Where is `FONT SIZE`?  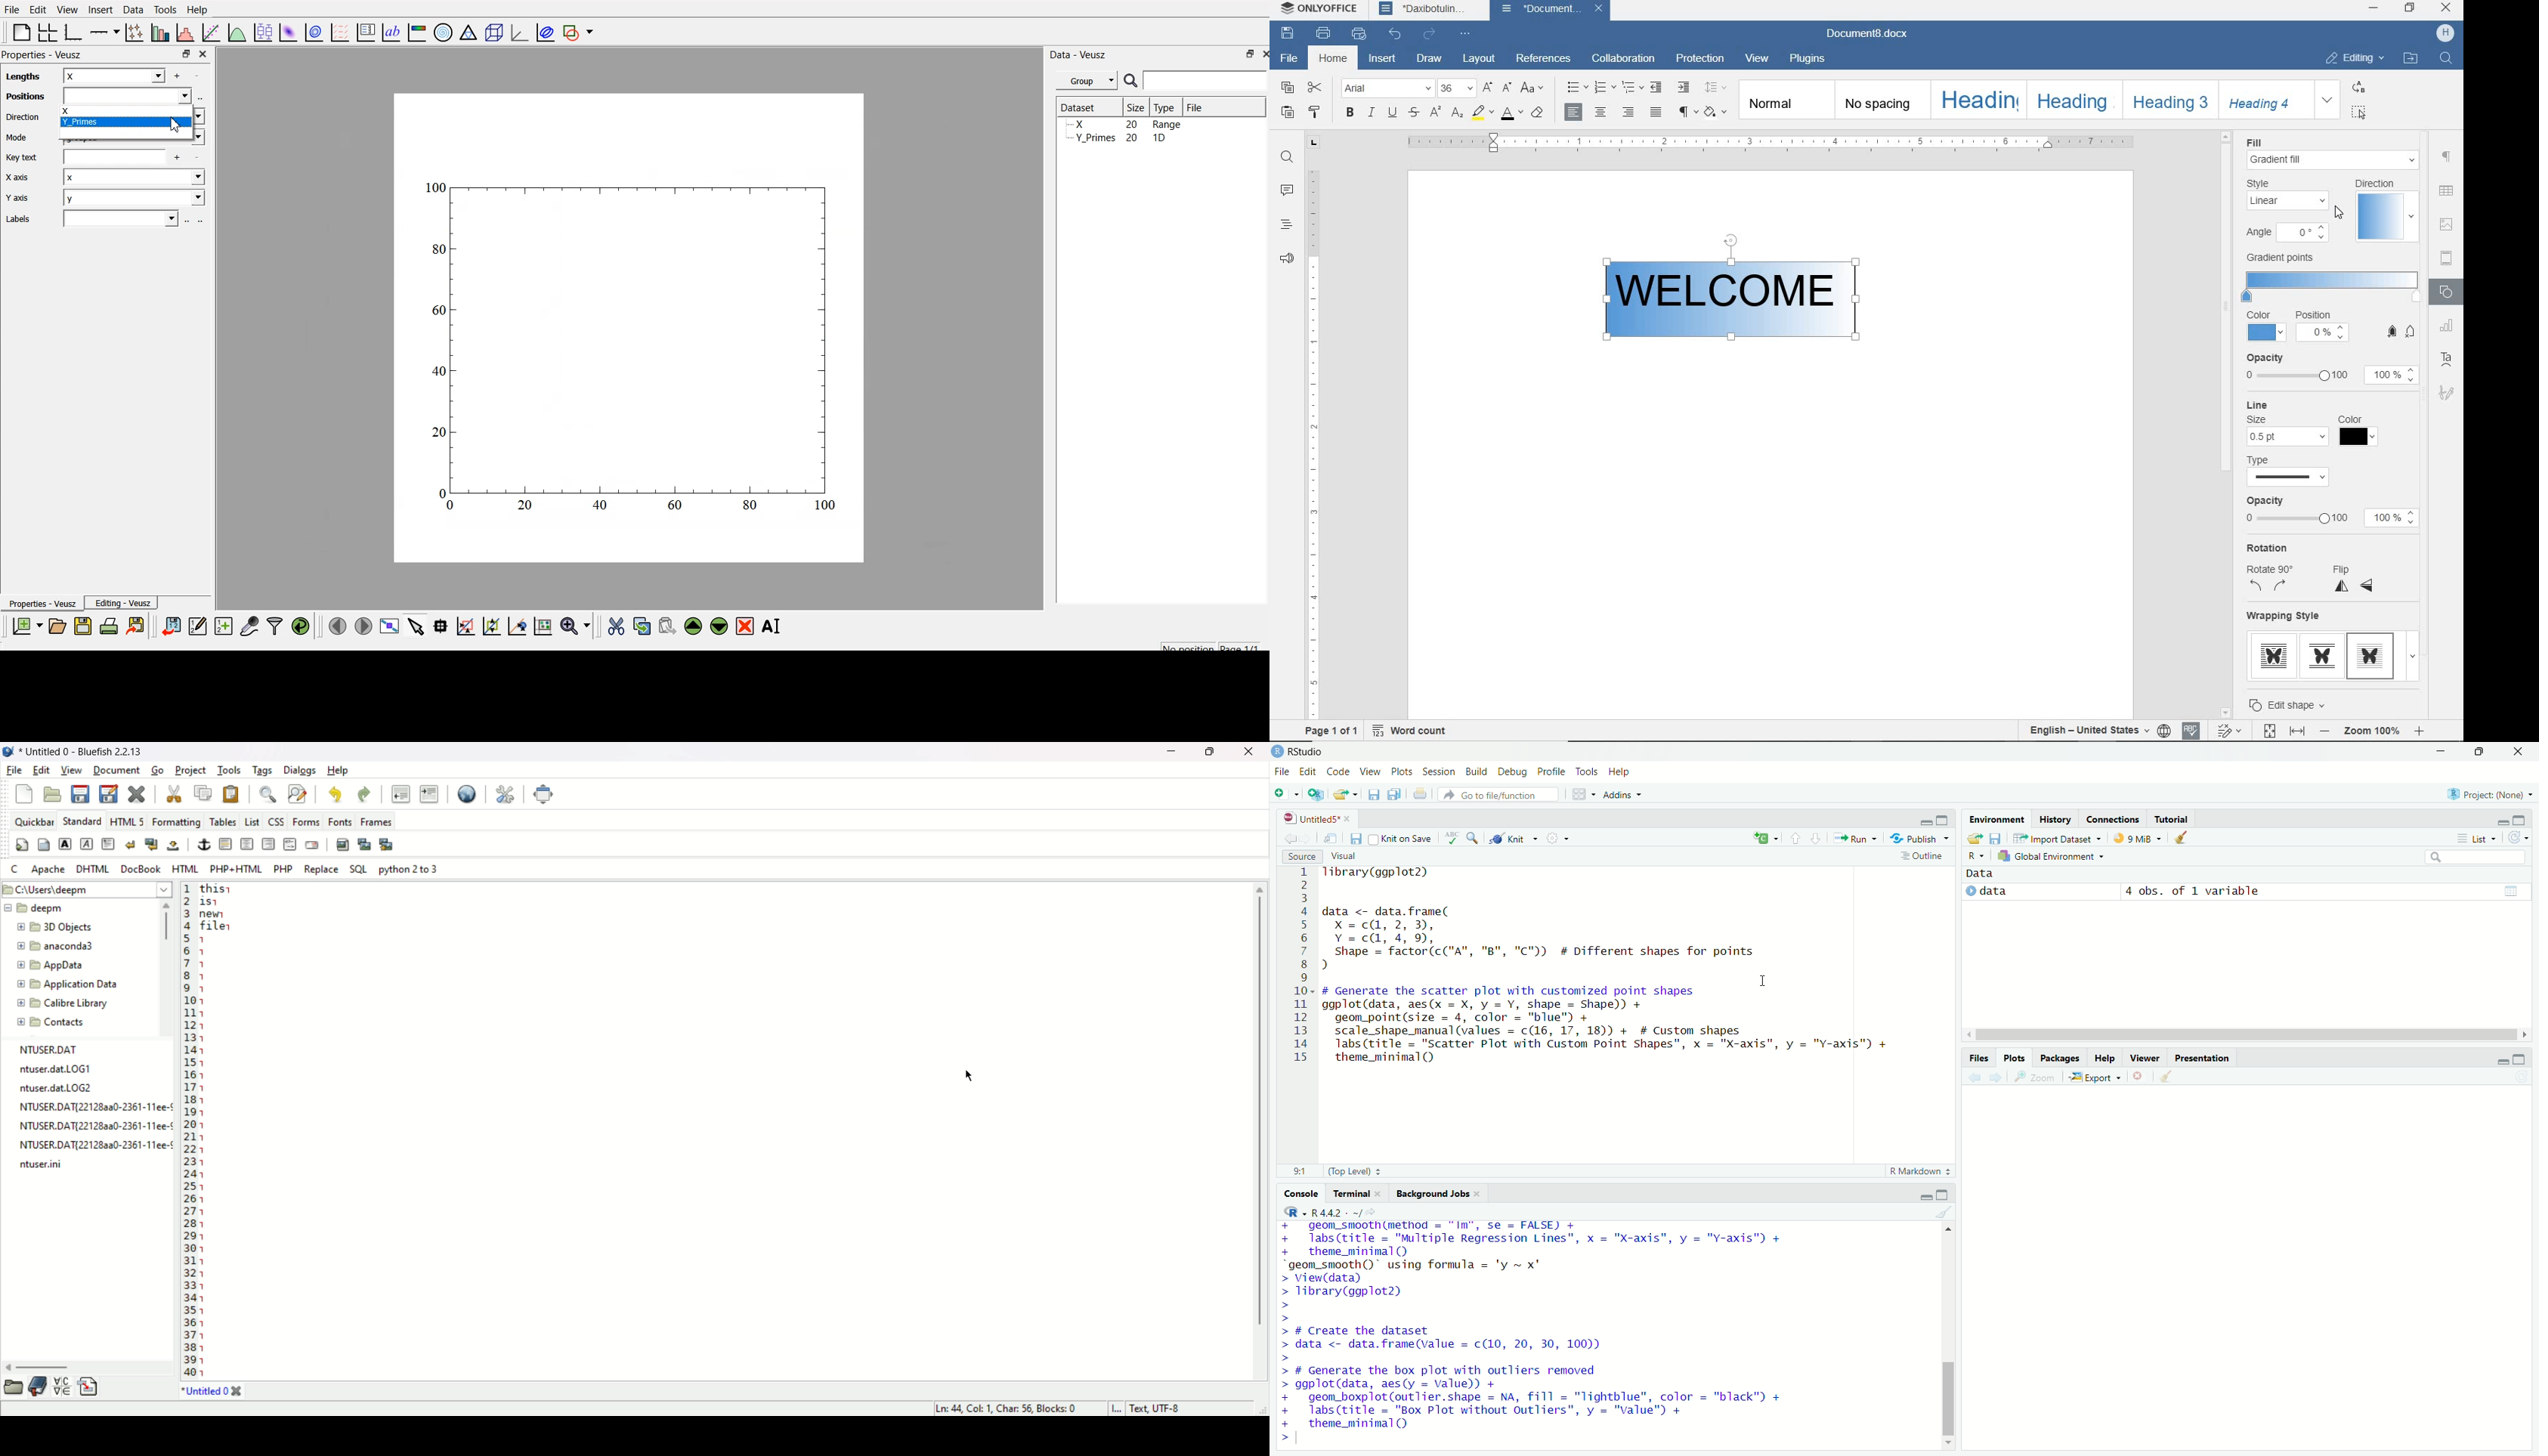
FONT SIZE is located at coordinates (1456, 88).